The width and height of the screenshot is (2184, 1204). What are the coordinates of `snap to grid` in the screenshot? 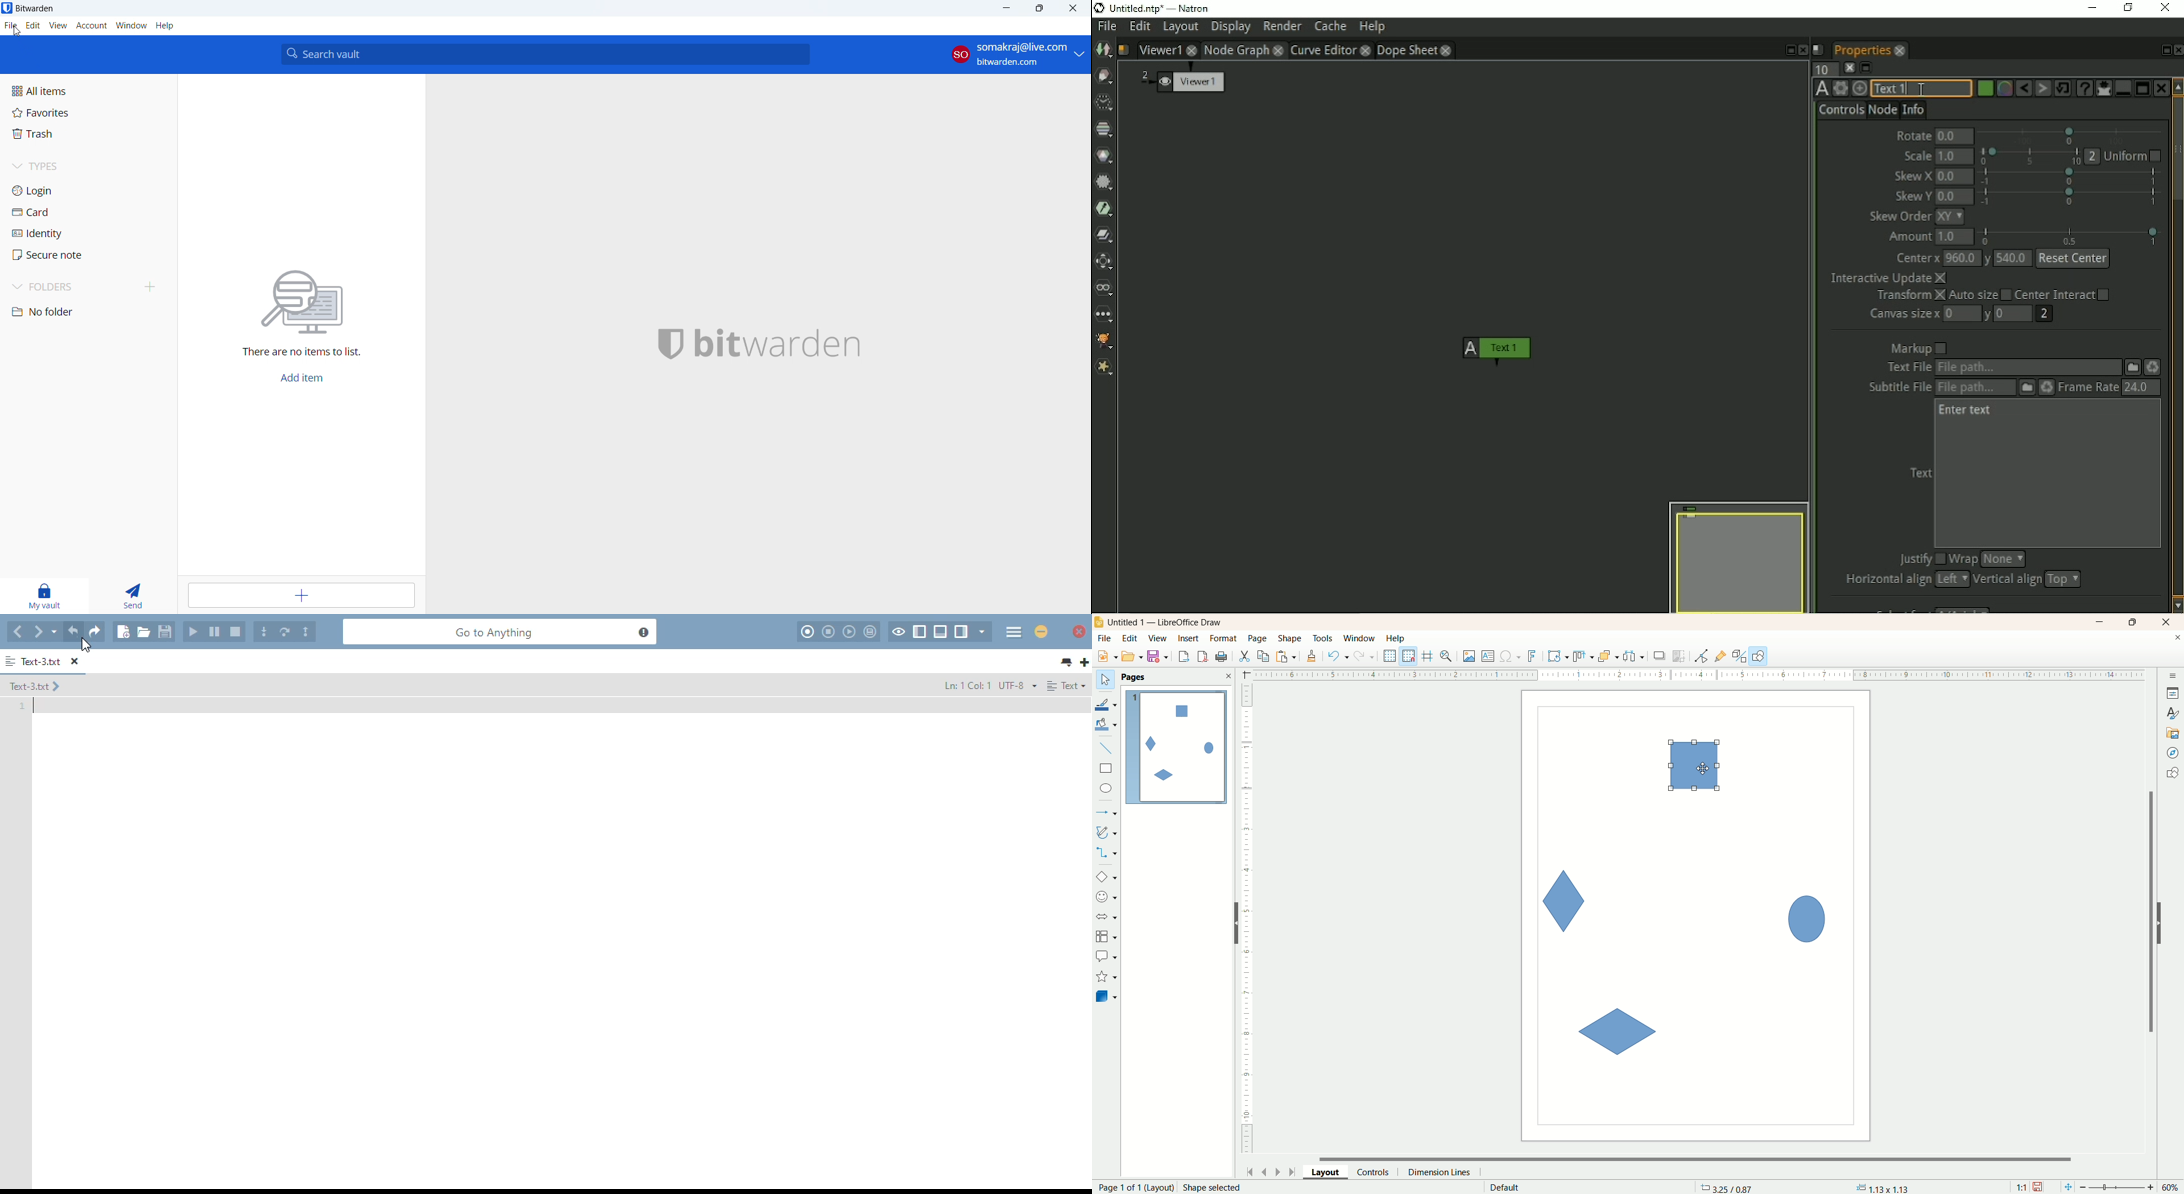 It's located at (1411, 656).